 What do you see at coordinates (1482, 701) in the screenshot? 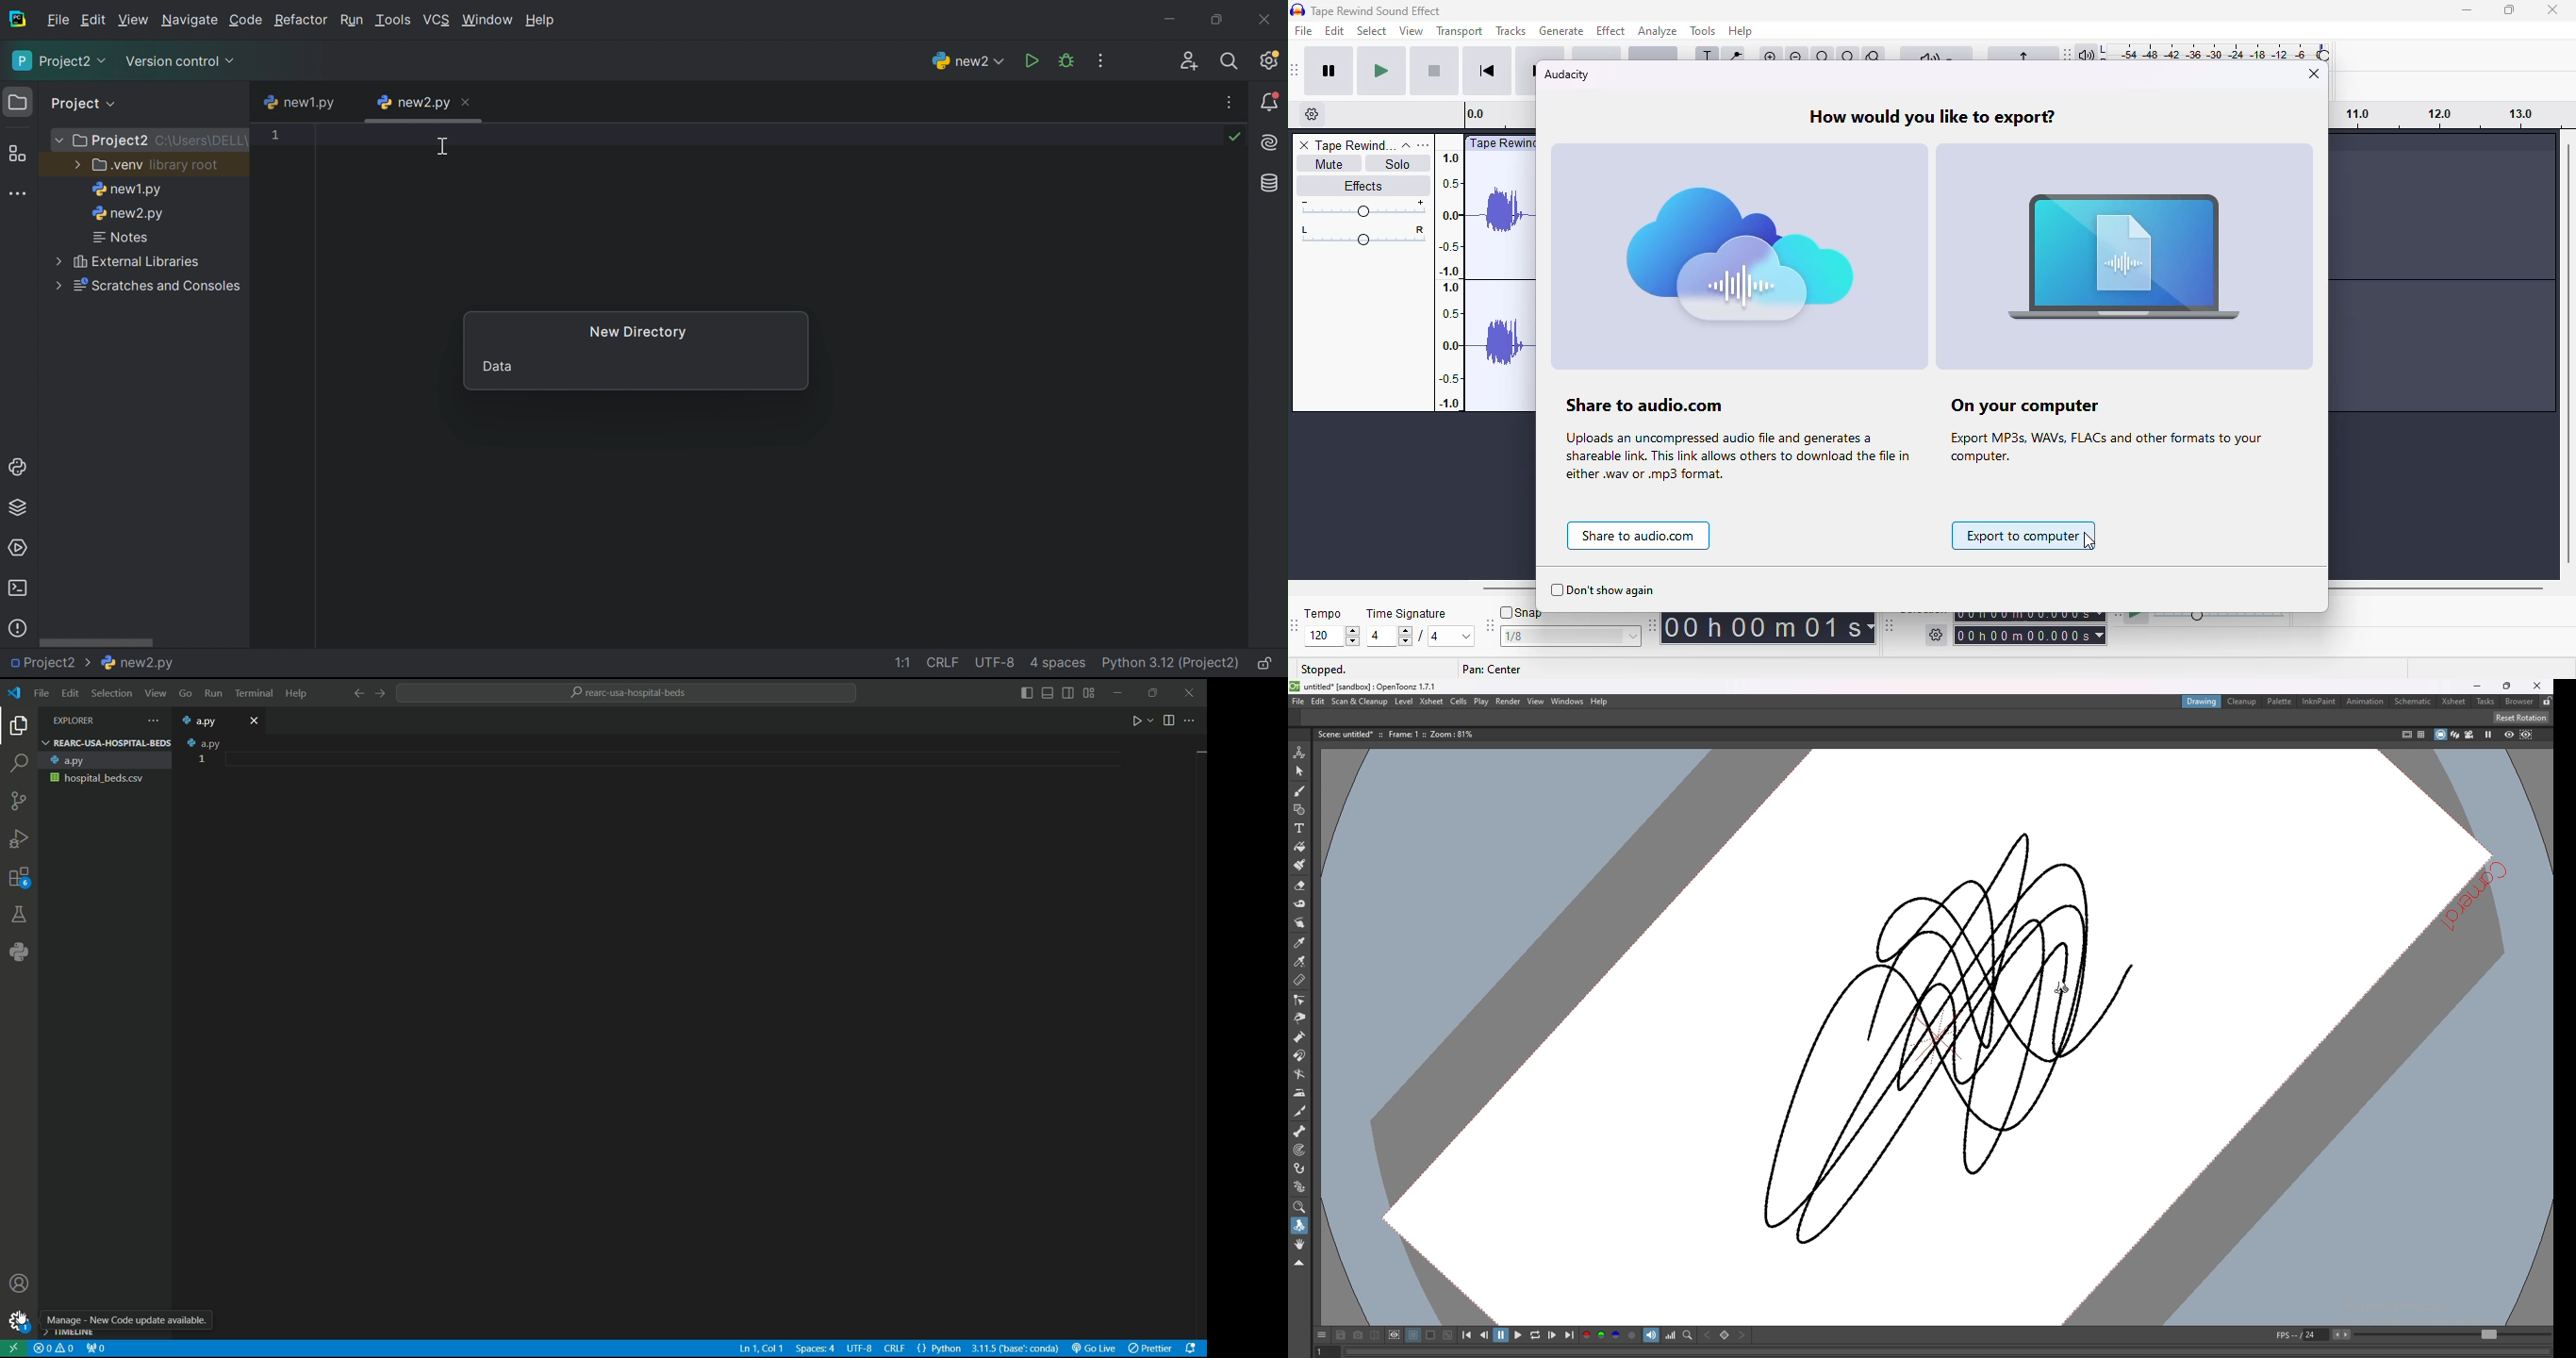
I see `play` at bounding box center [1482, 701].